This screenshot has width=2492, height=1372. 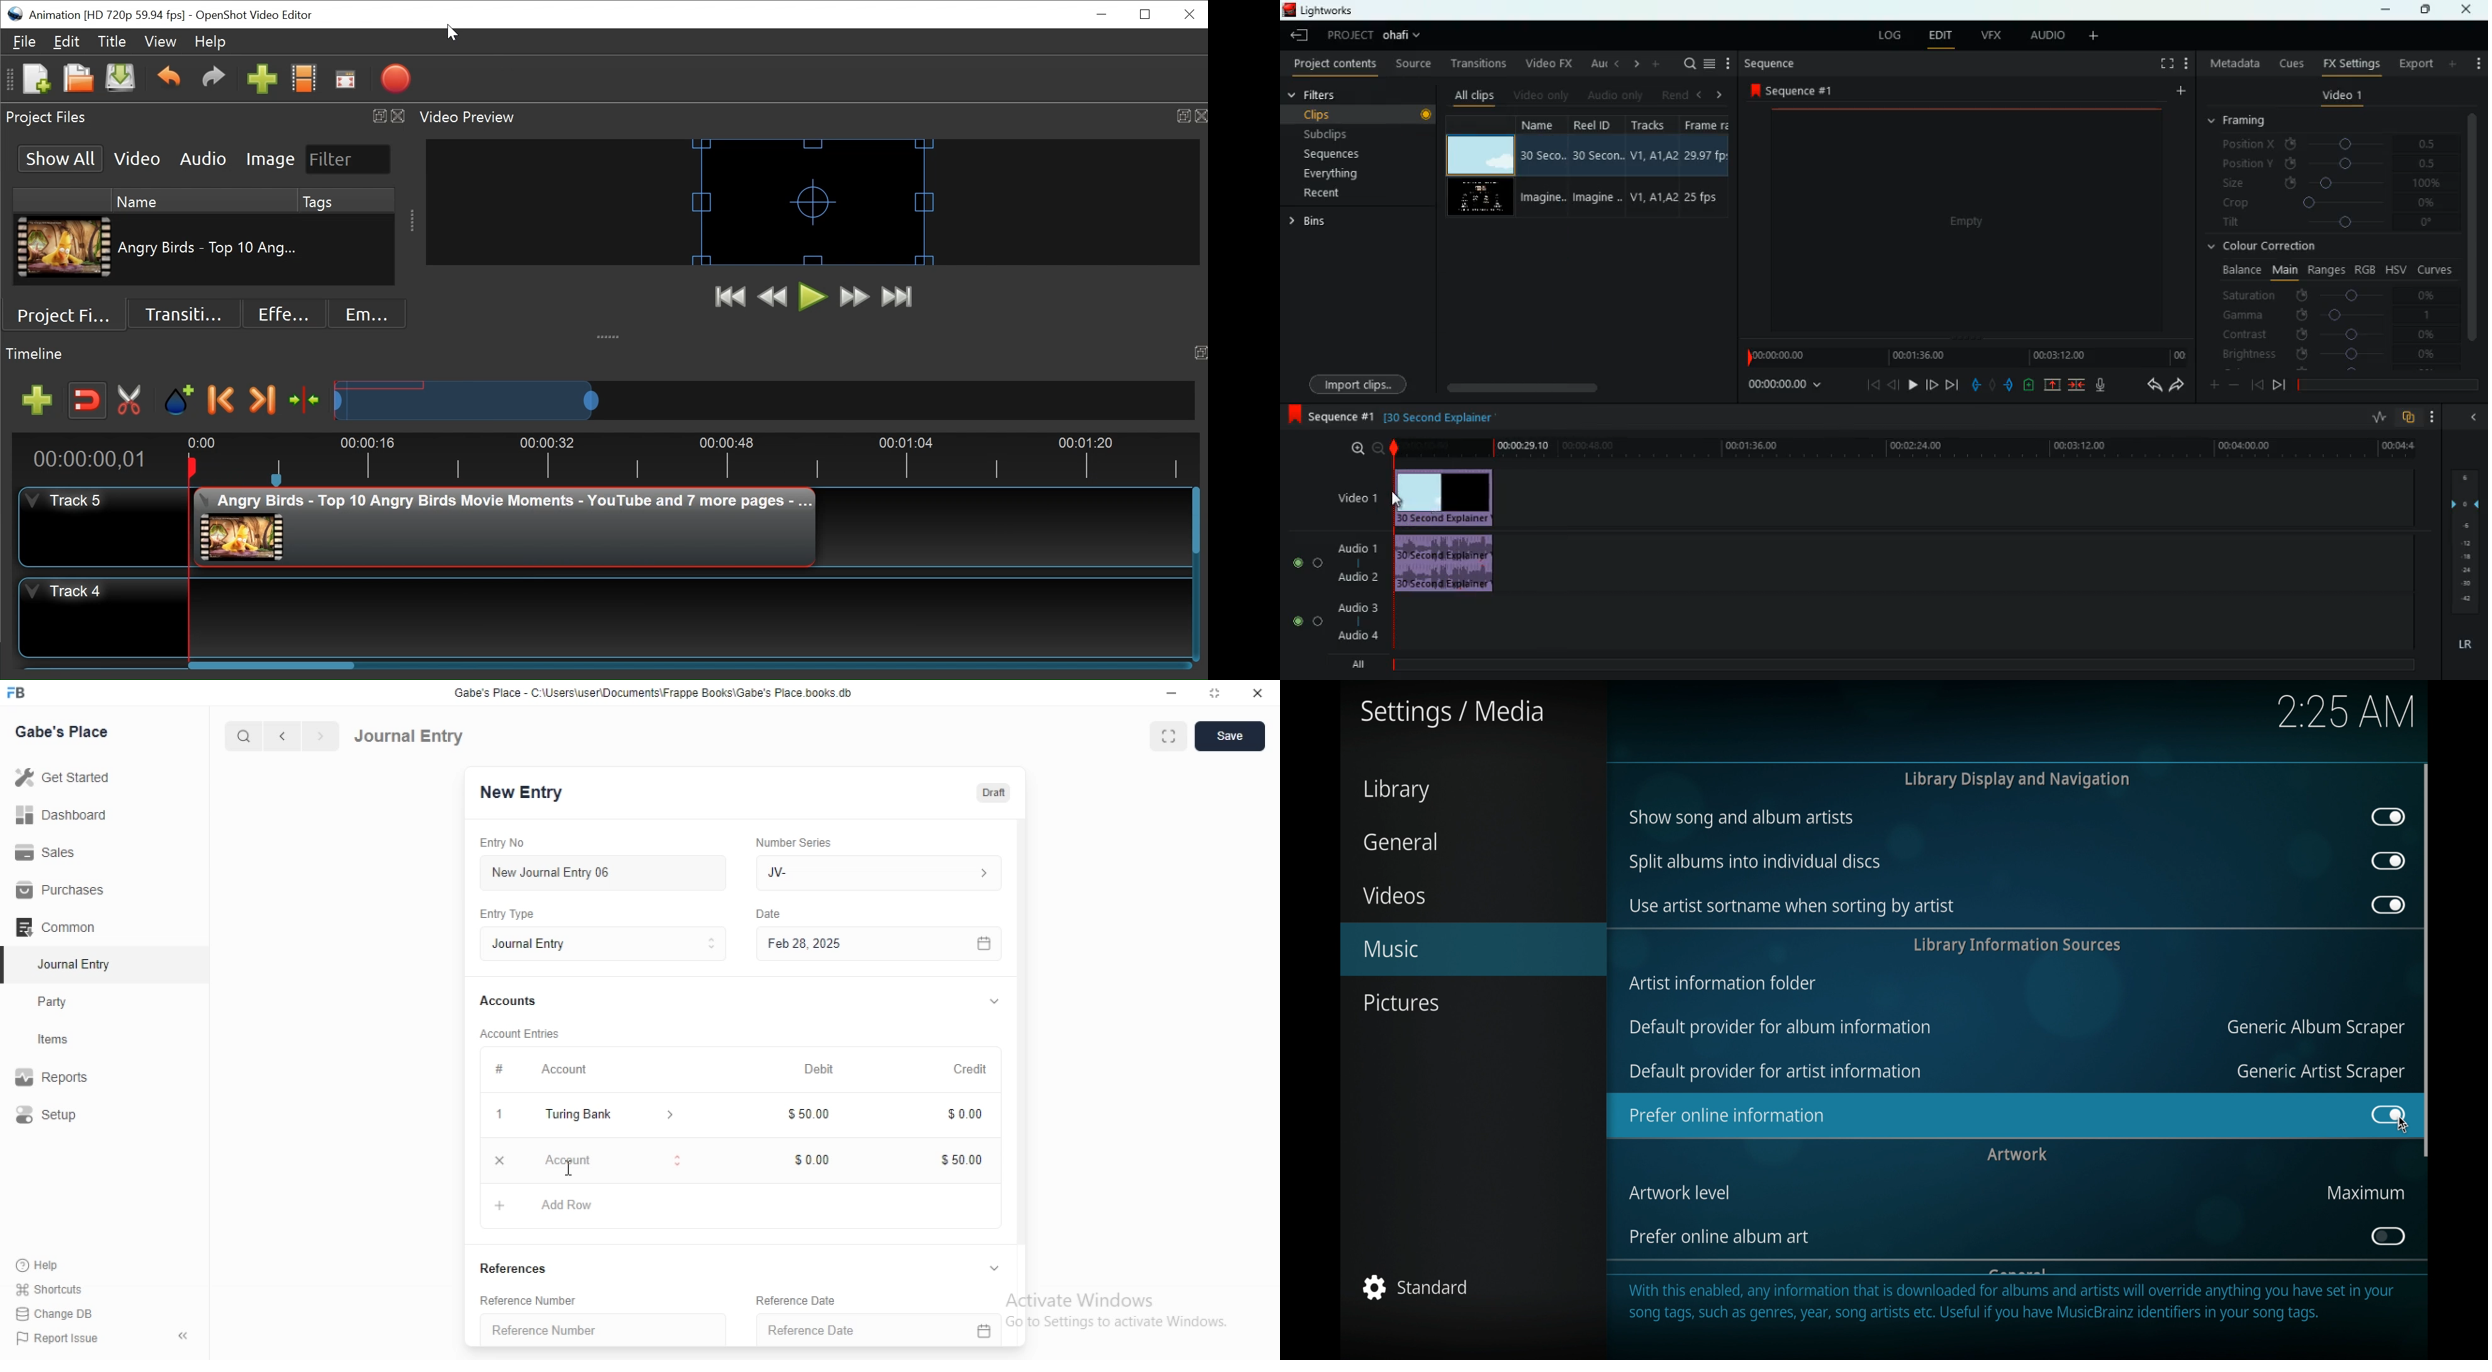 What do you see at coordinates (66, 1116) in the screenshot?
I see `Setup` at bounding box center [66, 1116].